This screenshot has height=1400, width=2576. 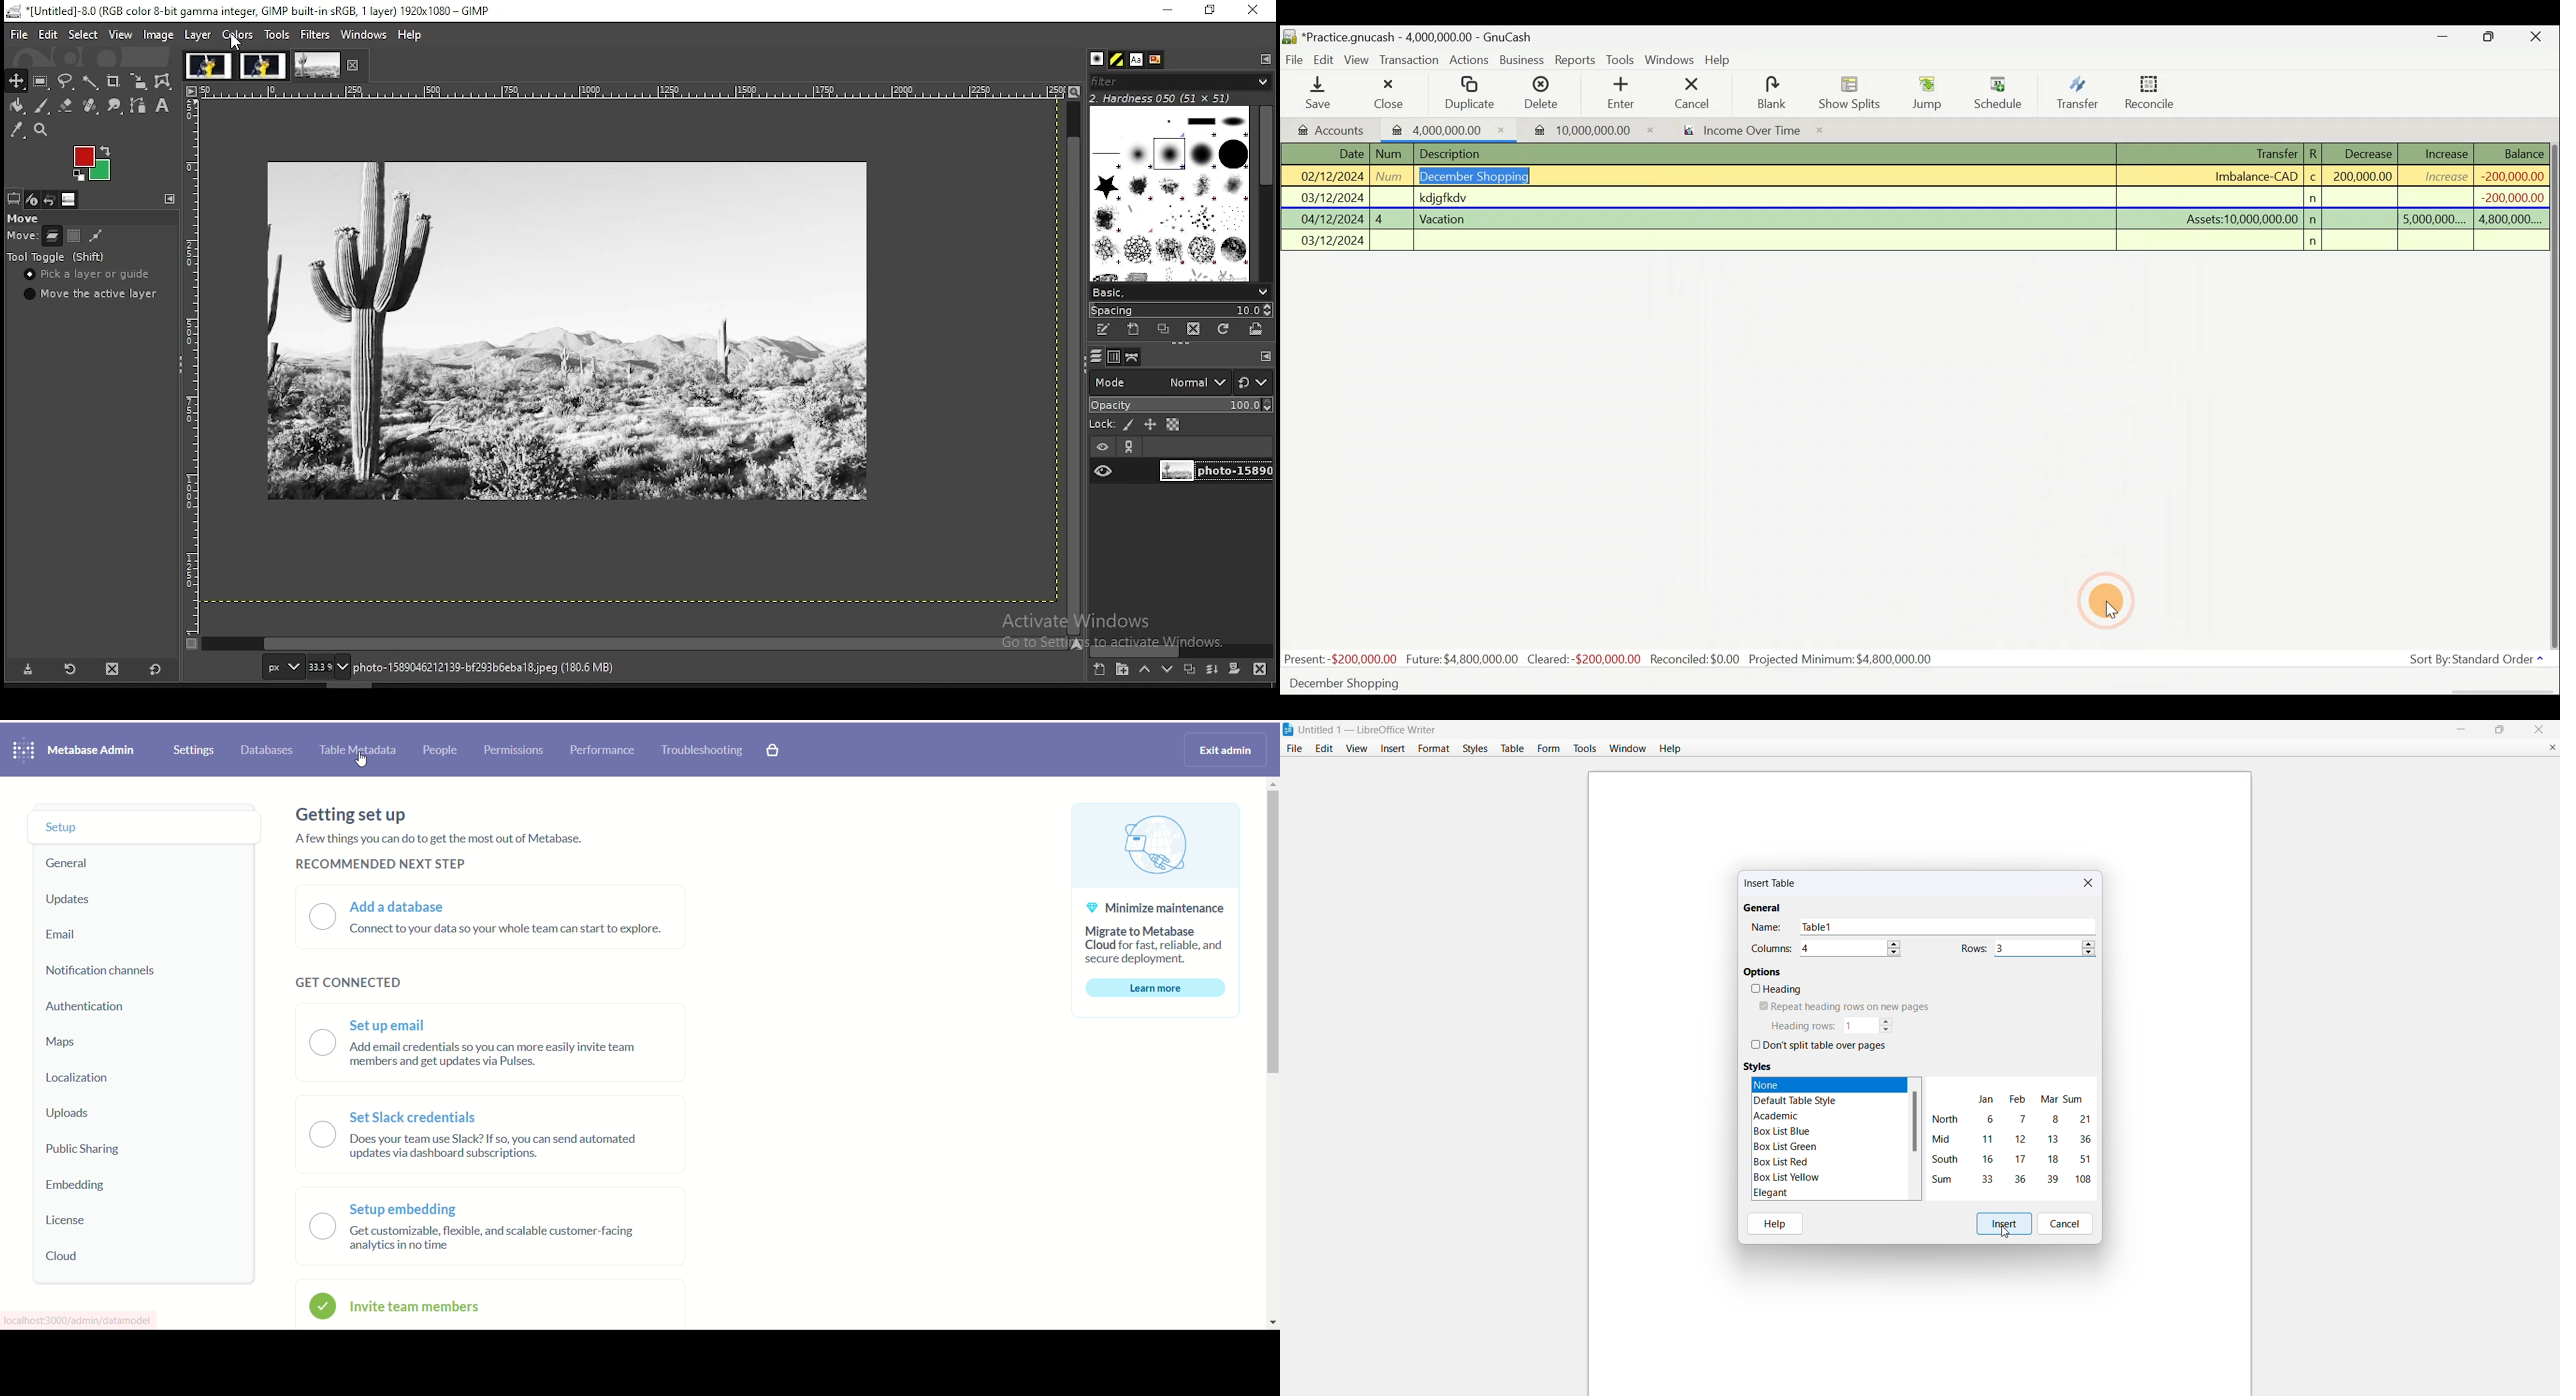 I want to click on number of columns 4, so click(x=1841, y=949).